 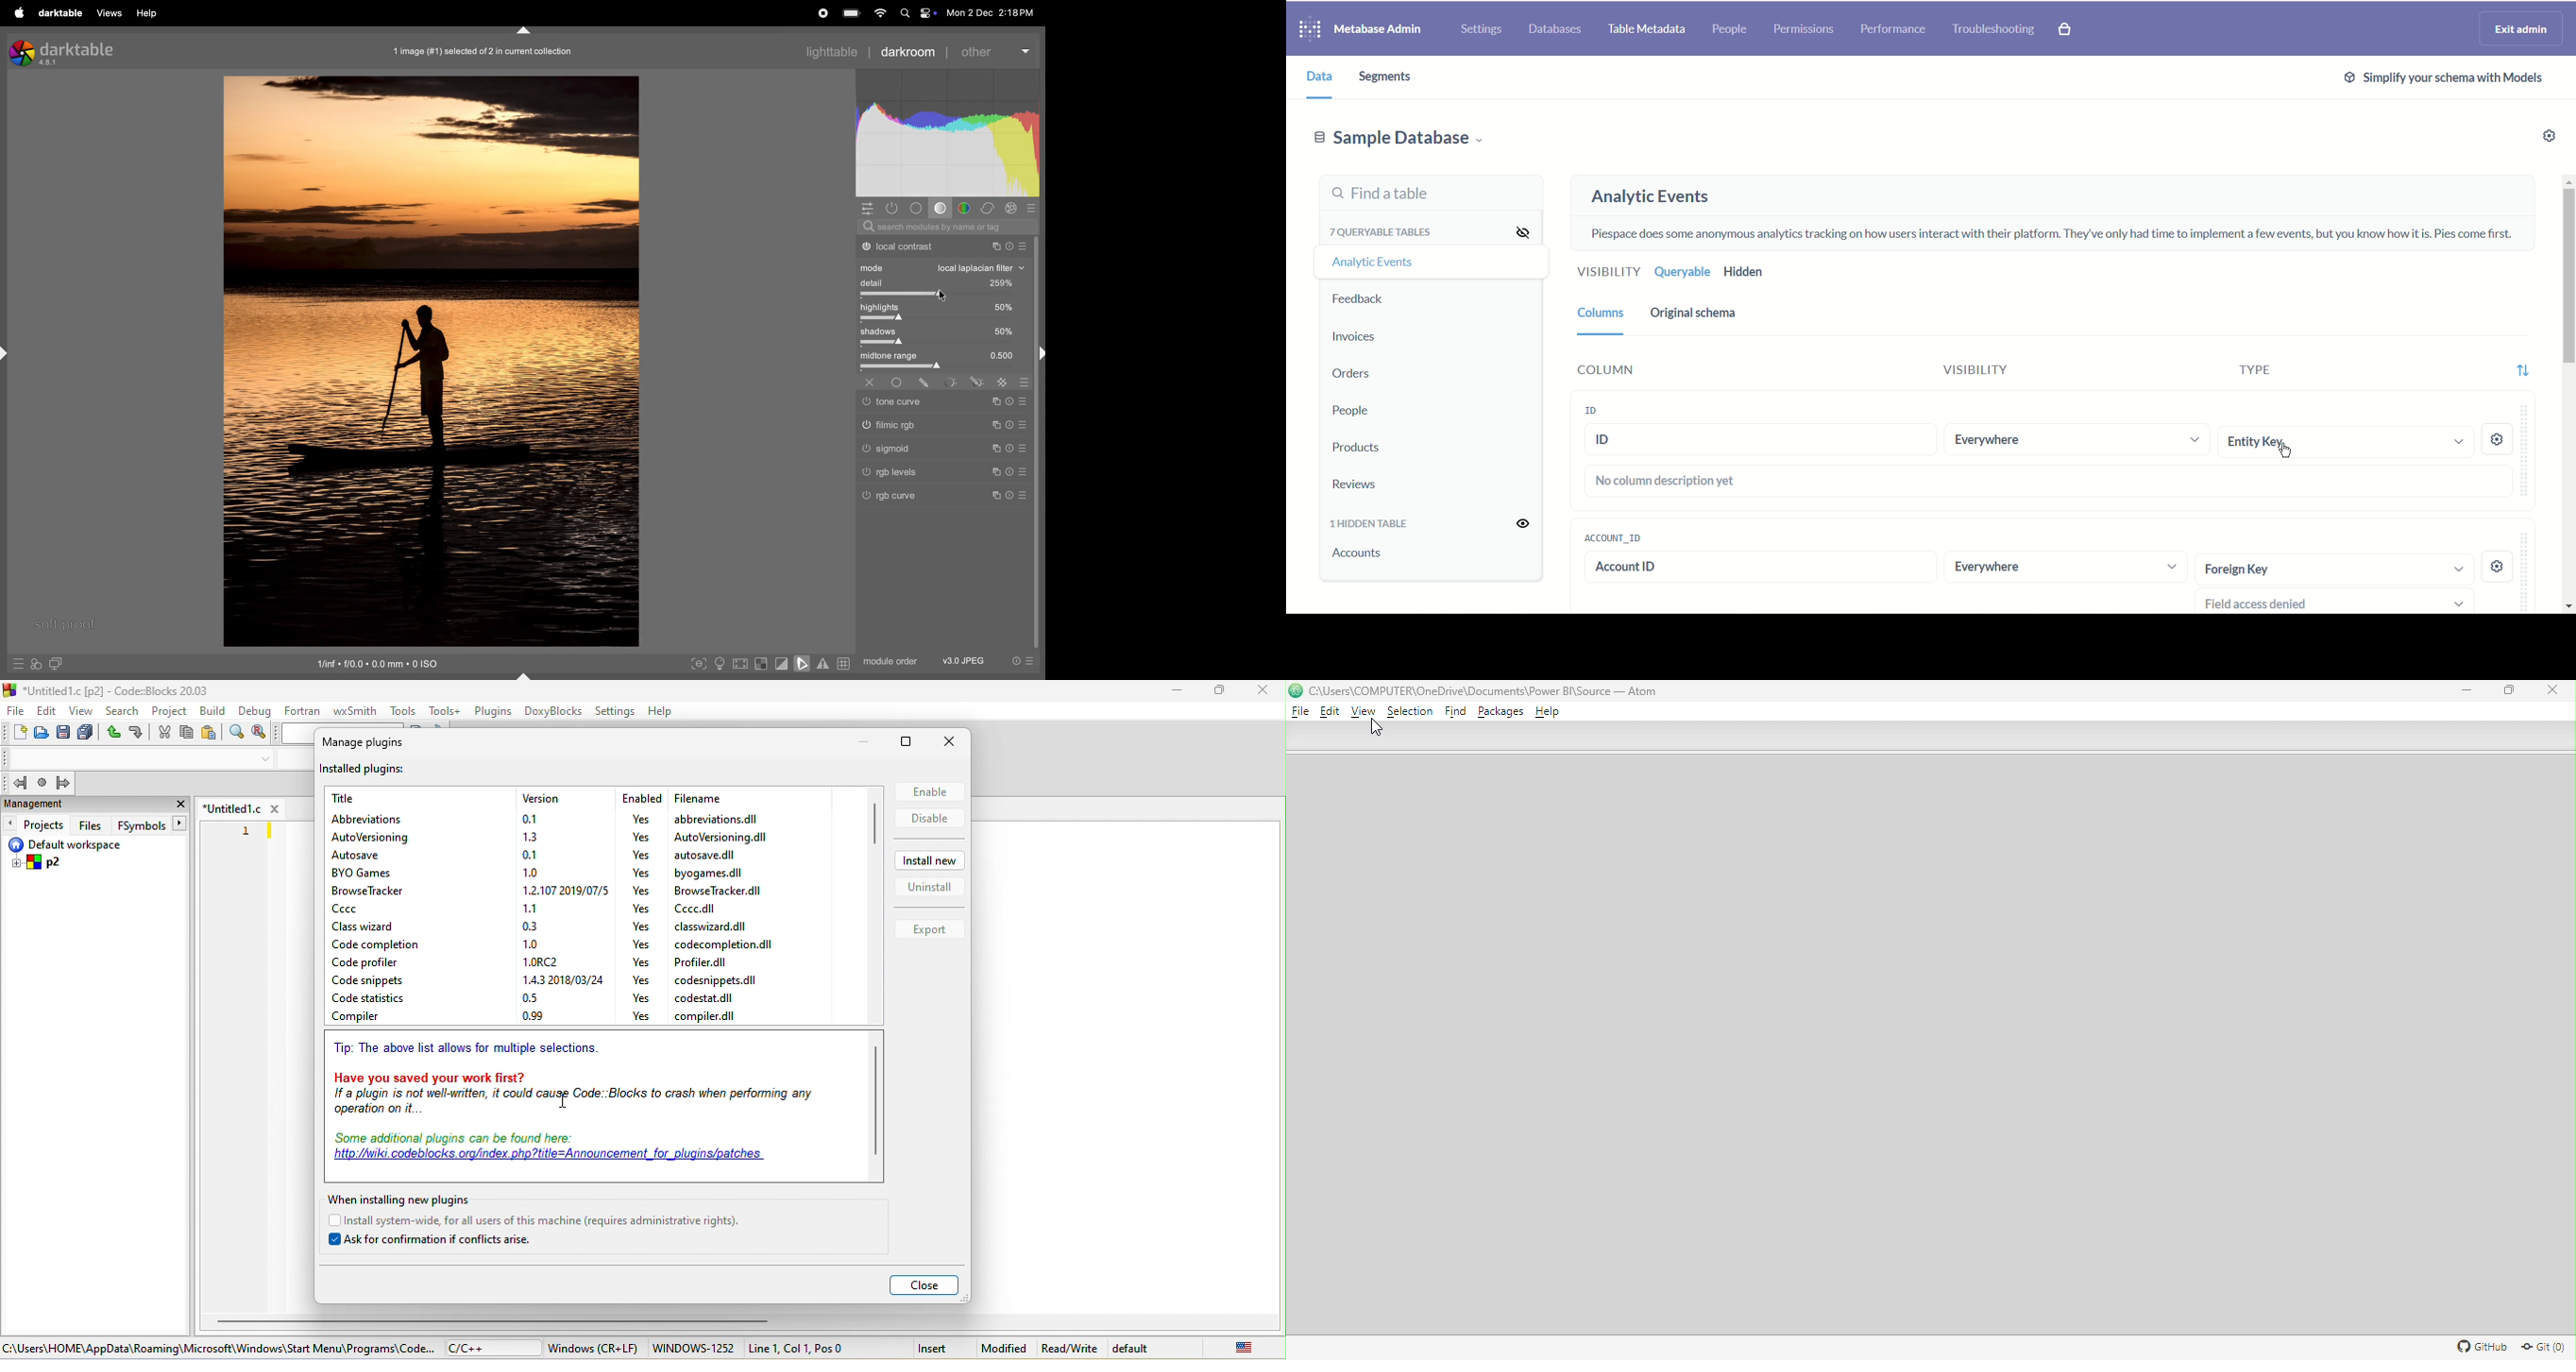 What do you see at coordinates (1003, 1349) in the screenshot?
I see `modified` at bounding box center [1003, 1349].